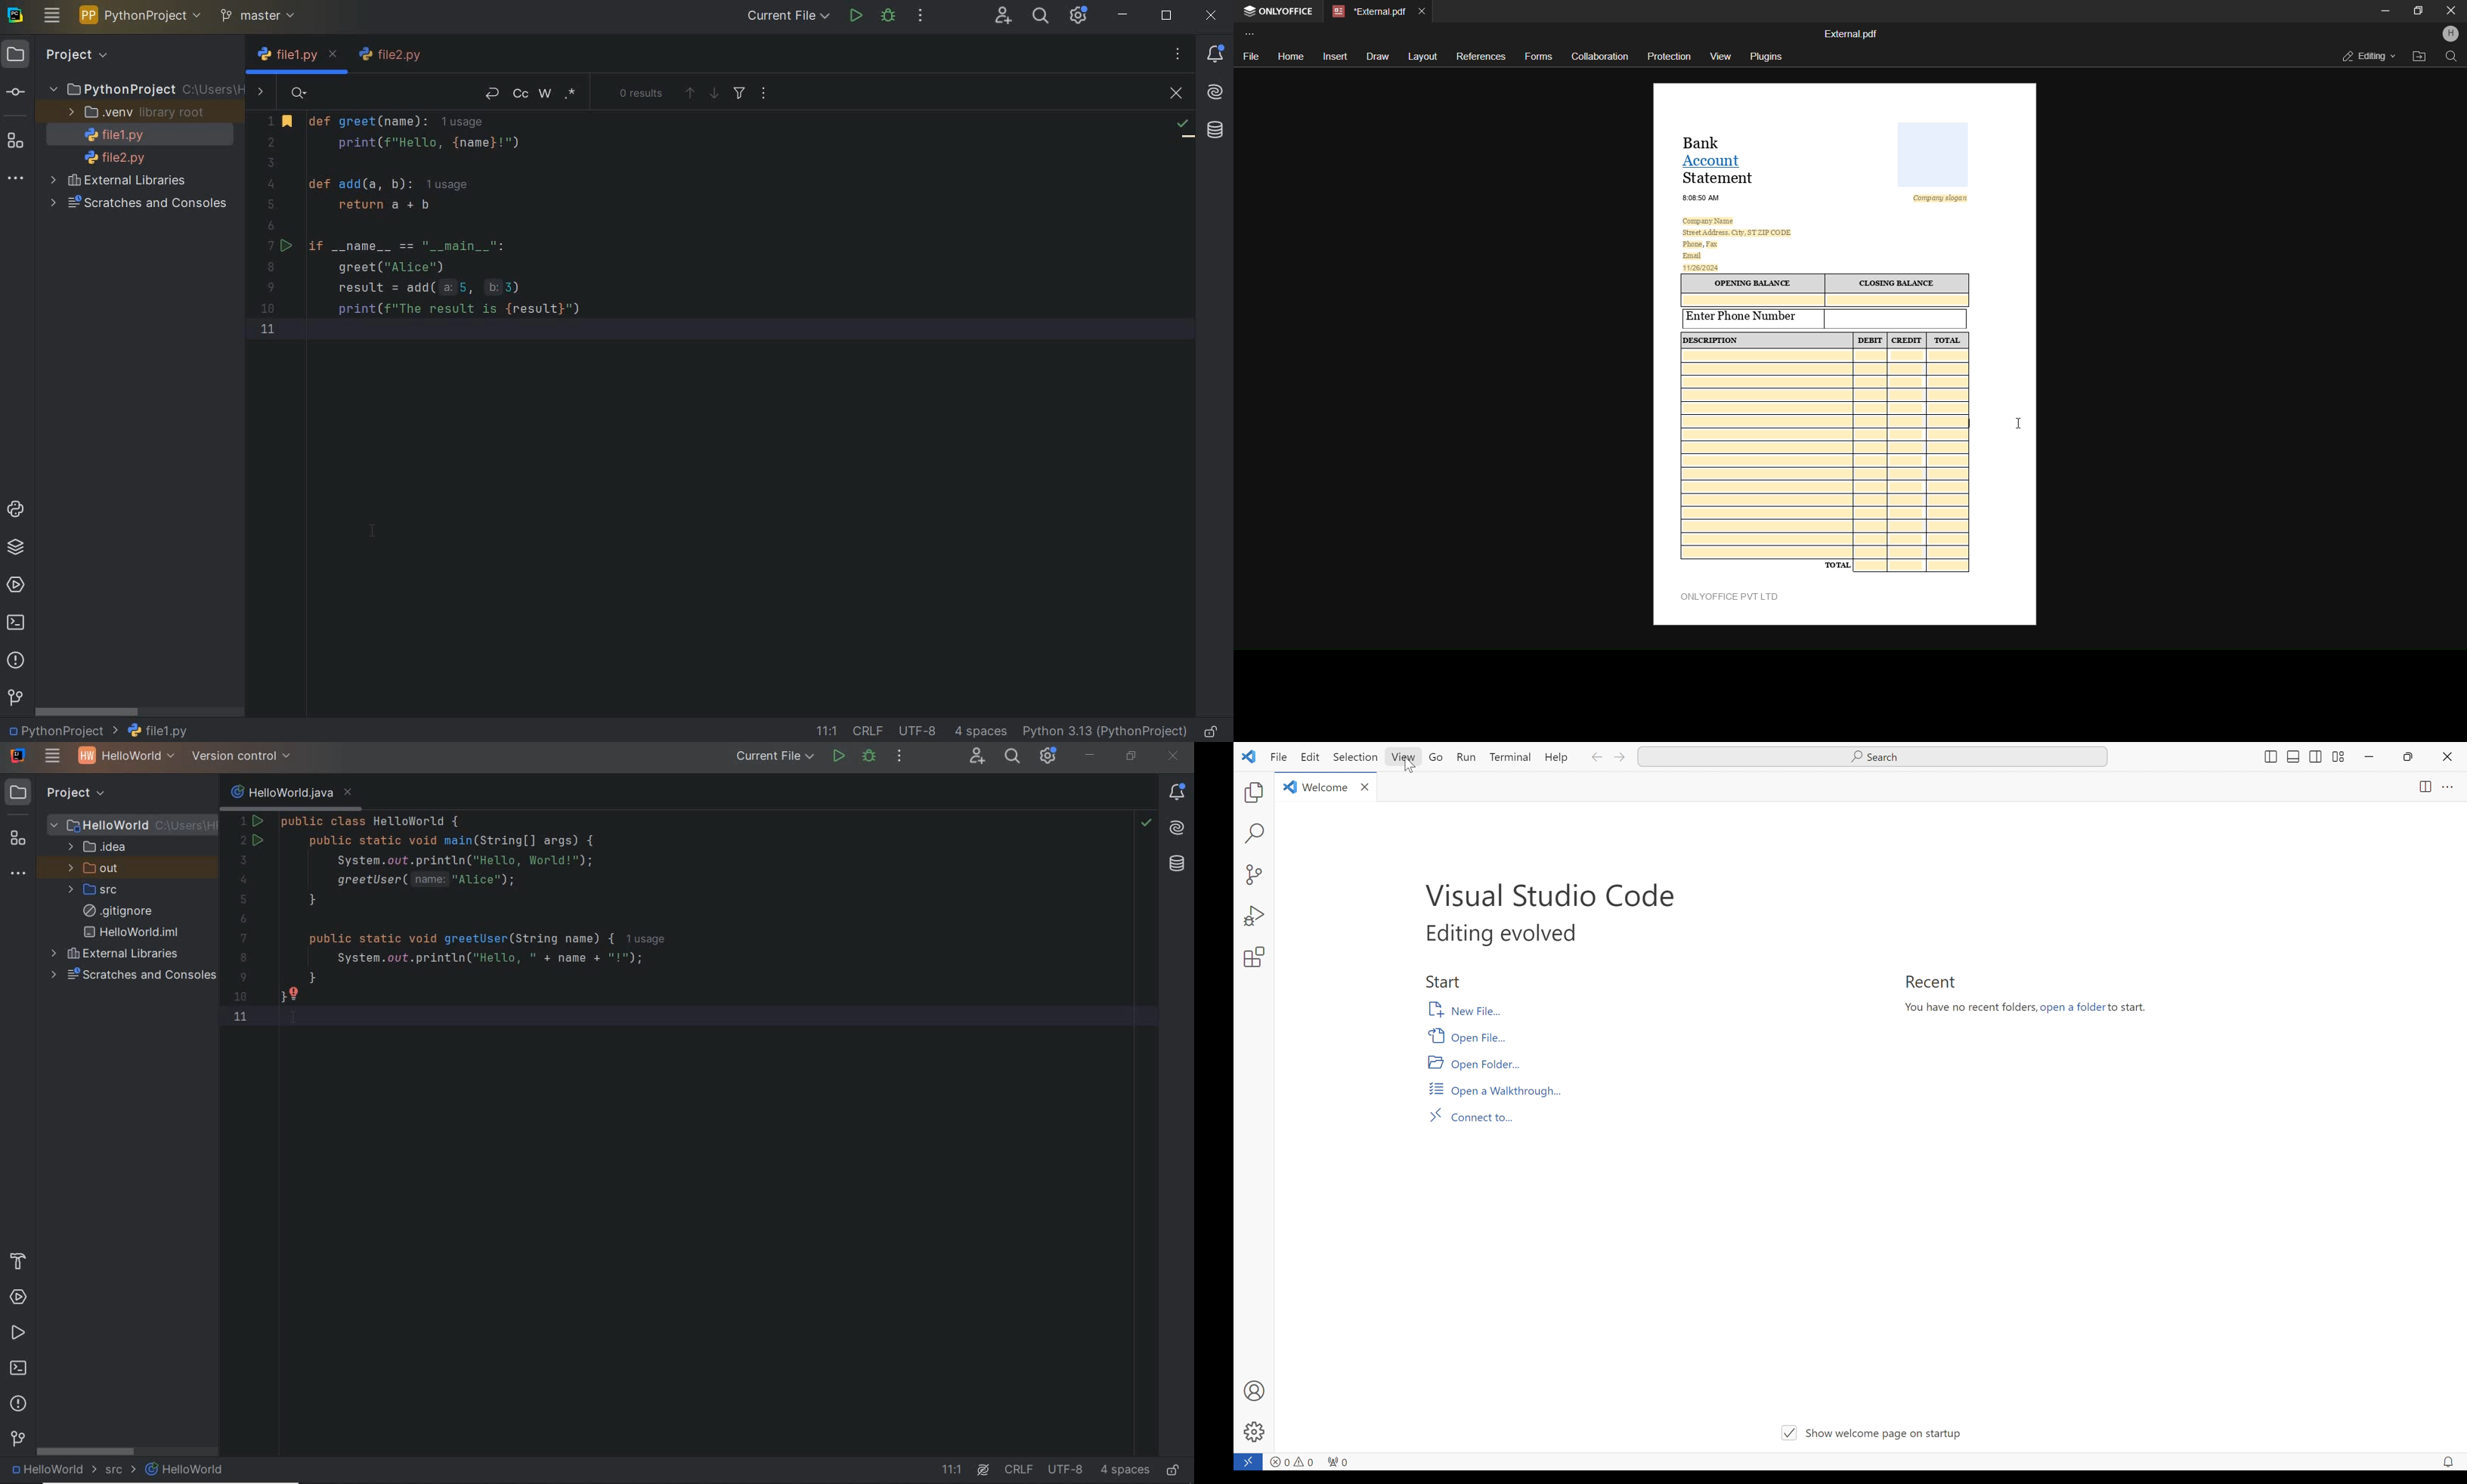 The height and width of the screenshot is (1484, 2492). I want to click on GO TO LINE, so click(825, 729).